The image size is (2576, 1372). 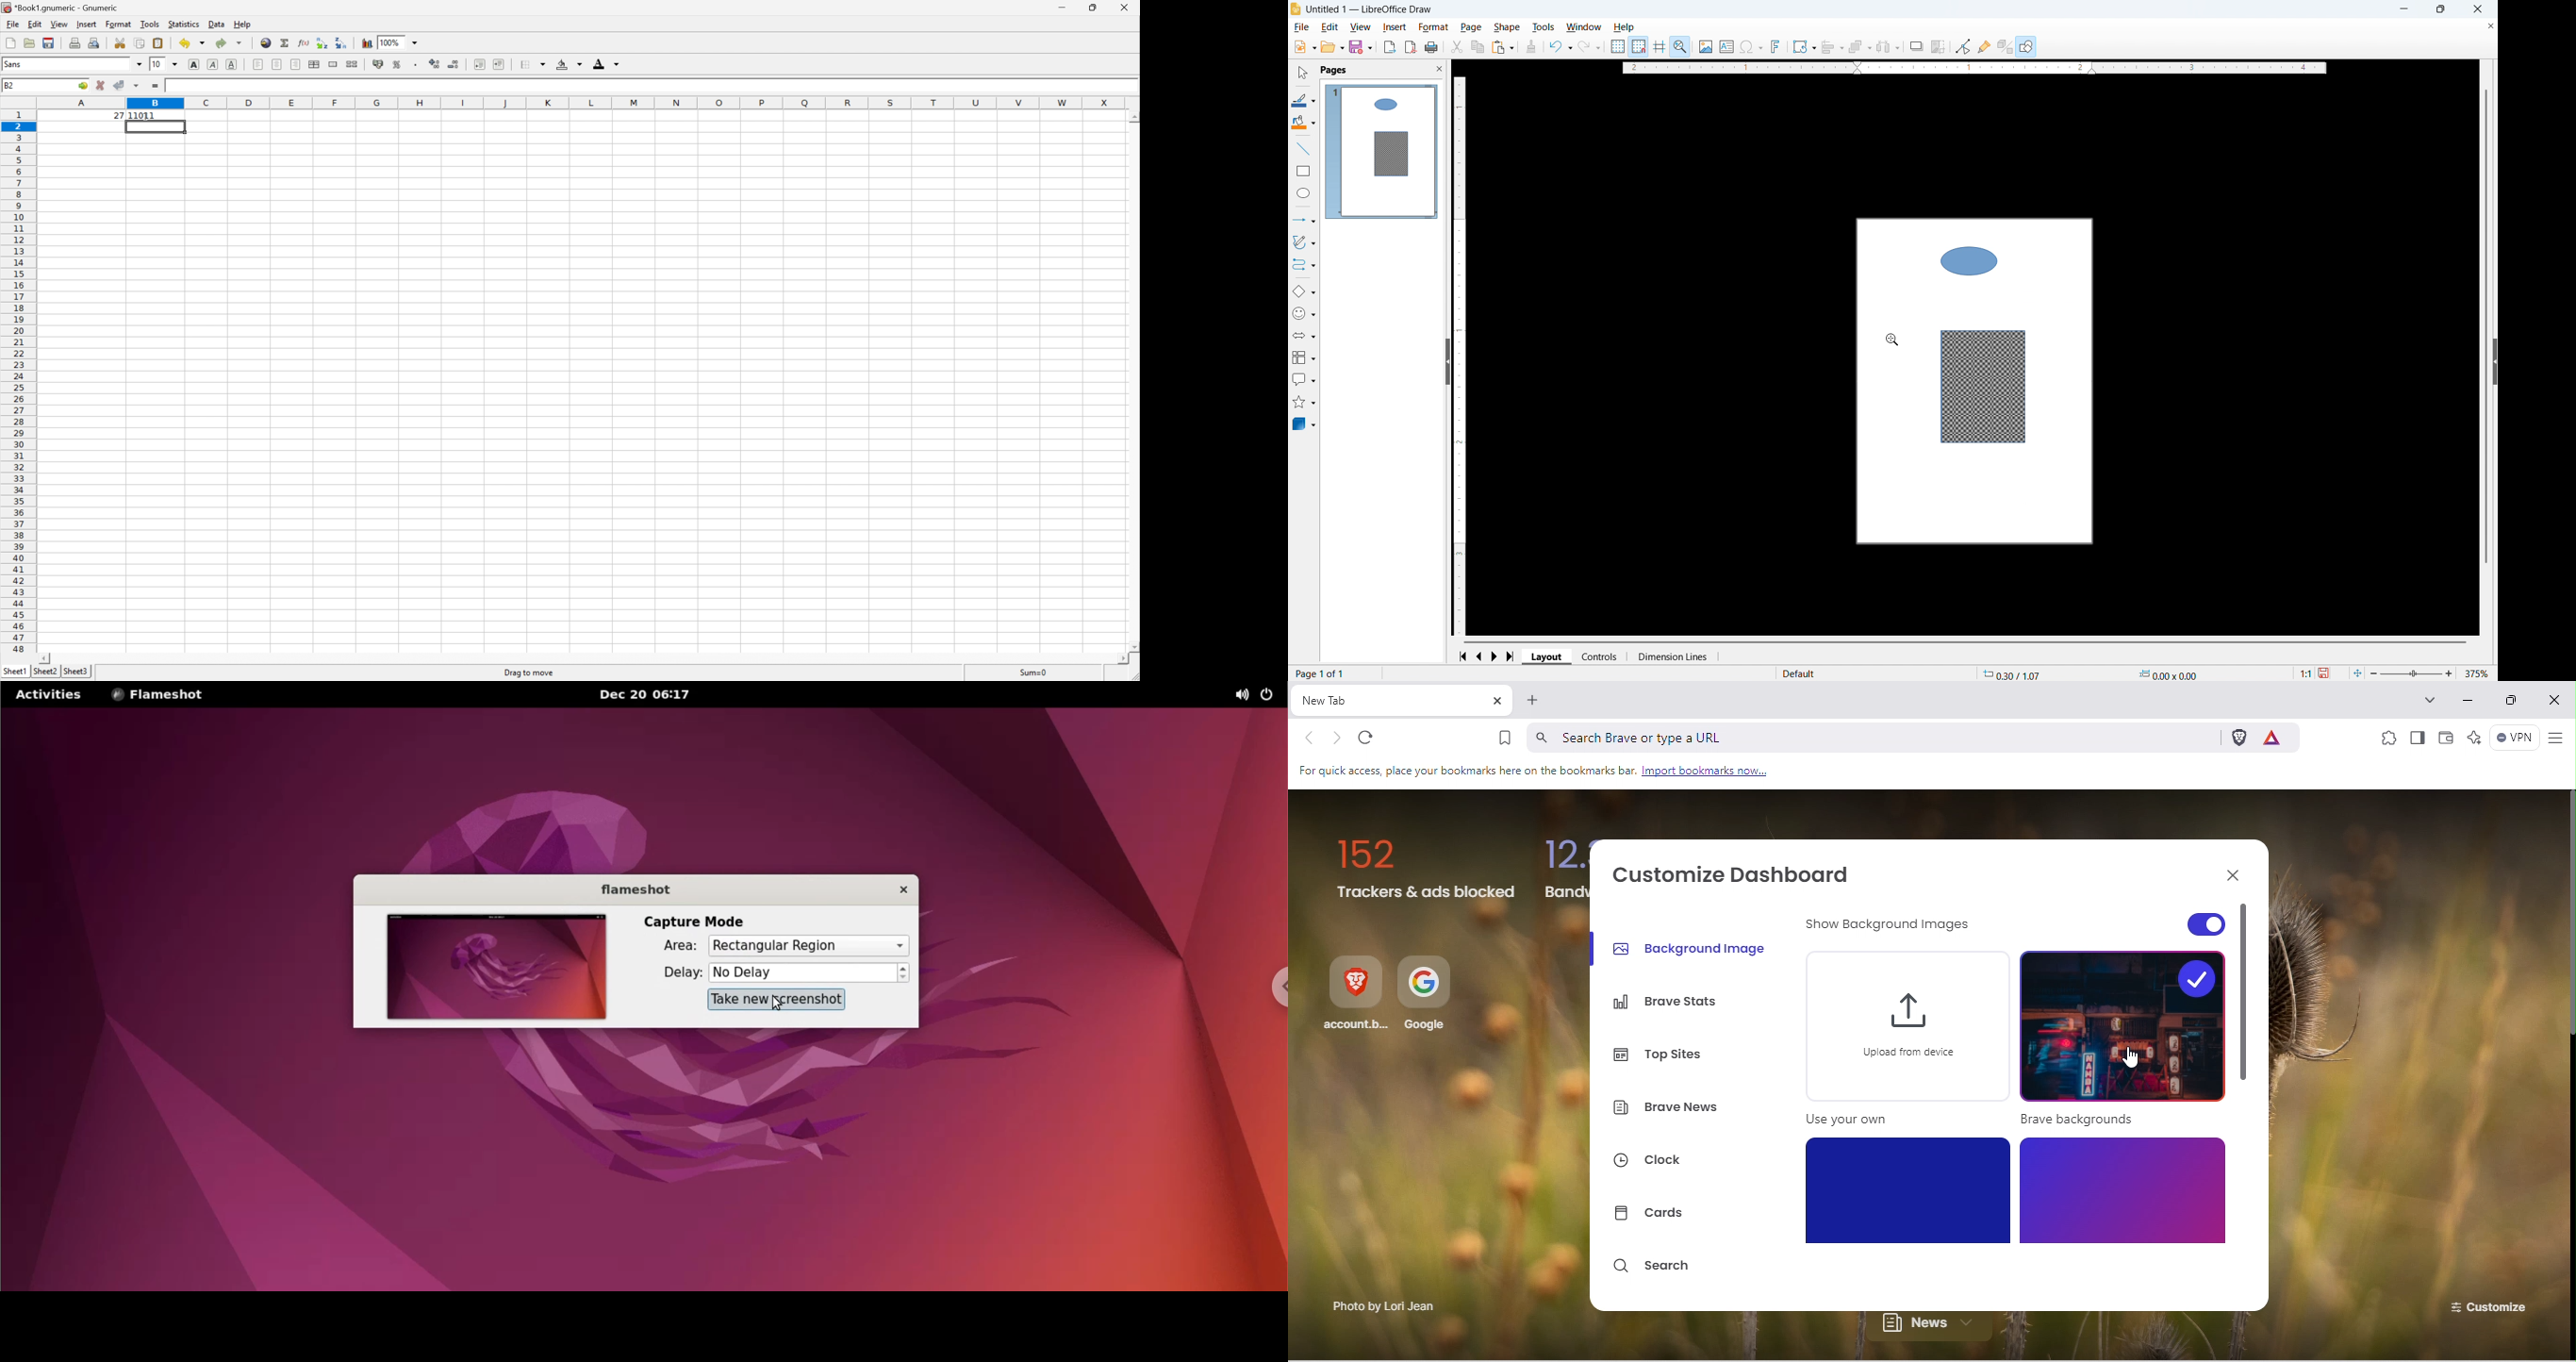 I want to click on Sheet1, so click(x=15, y=671).